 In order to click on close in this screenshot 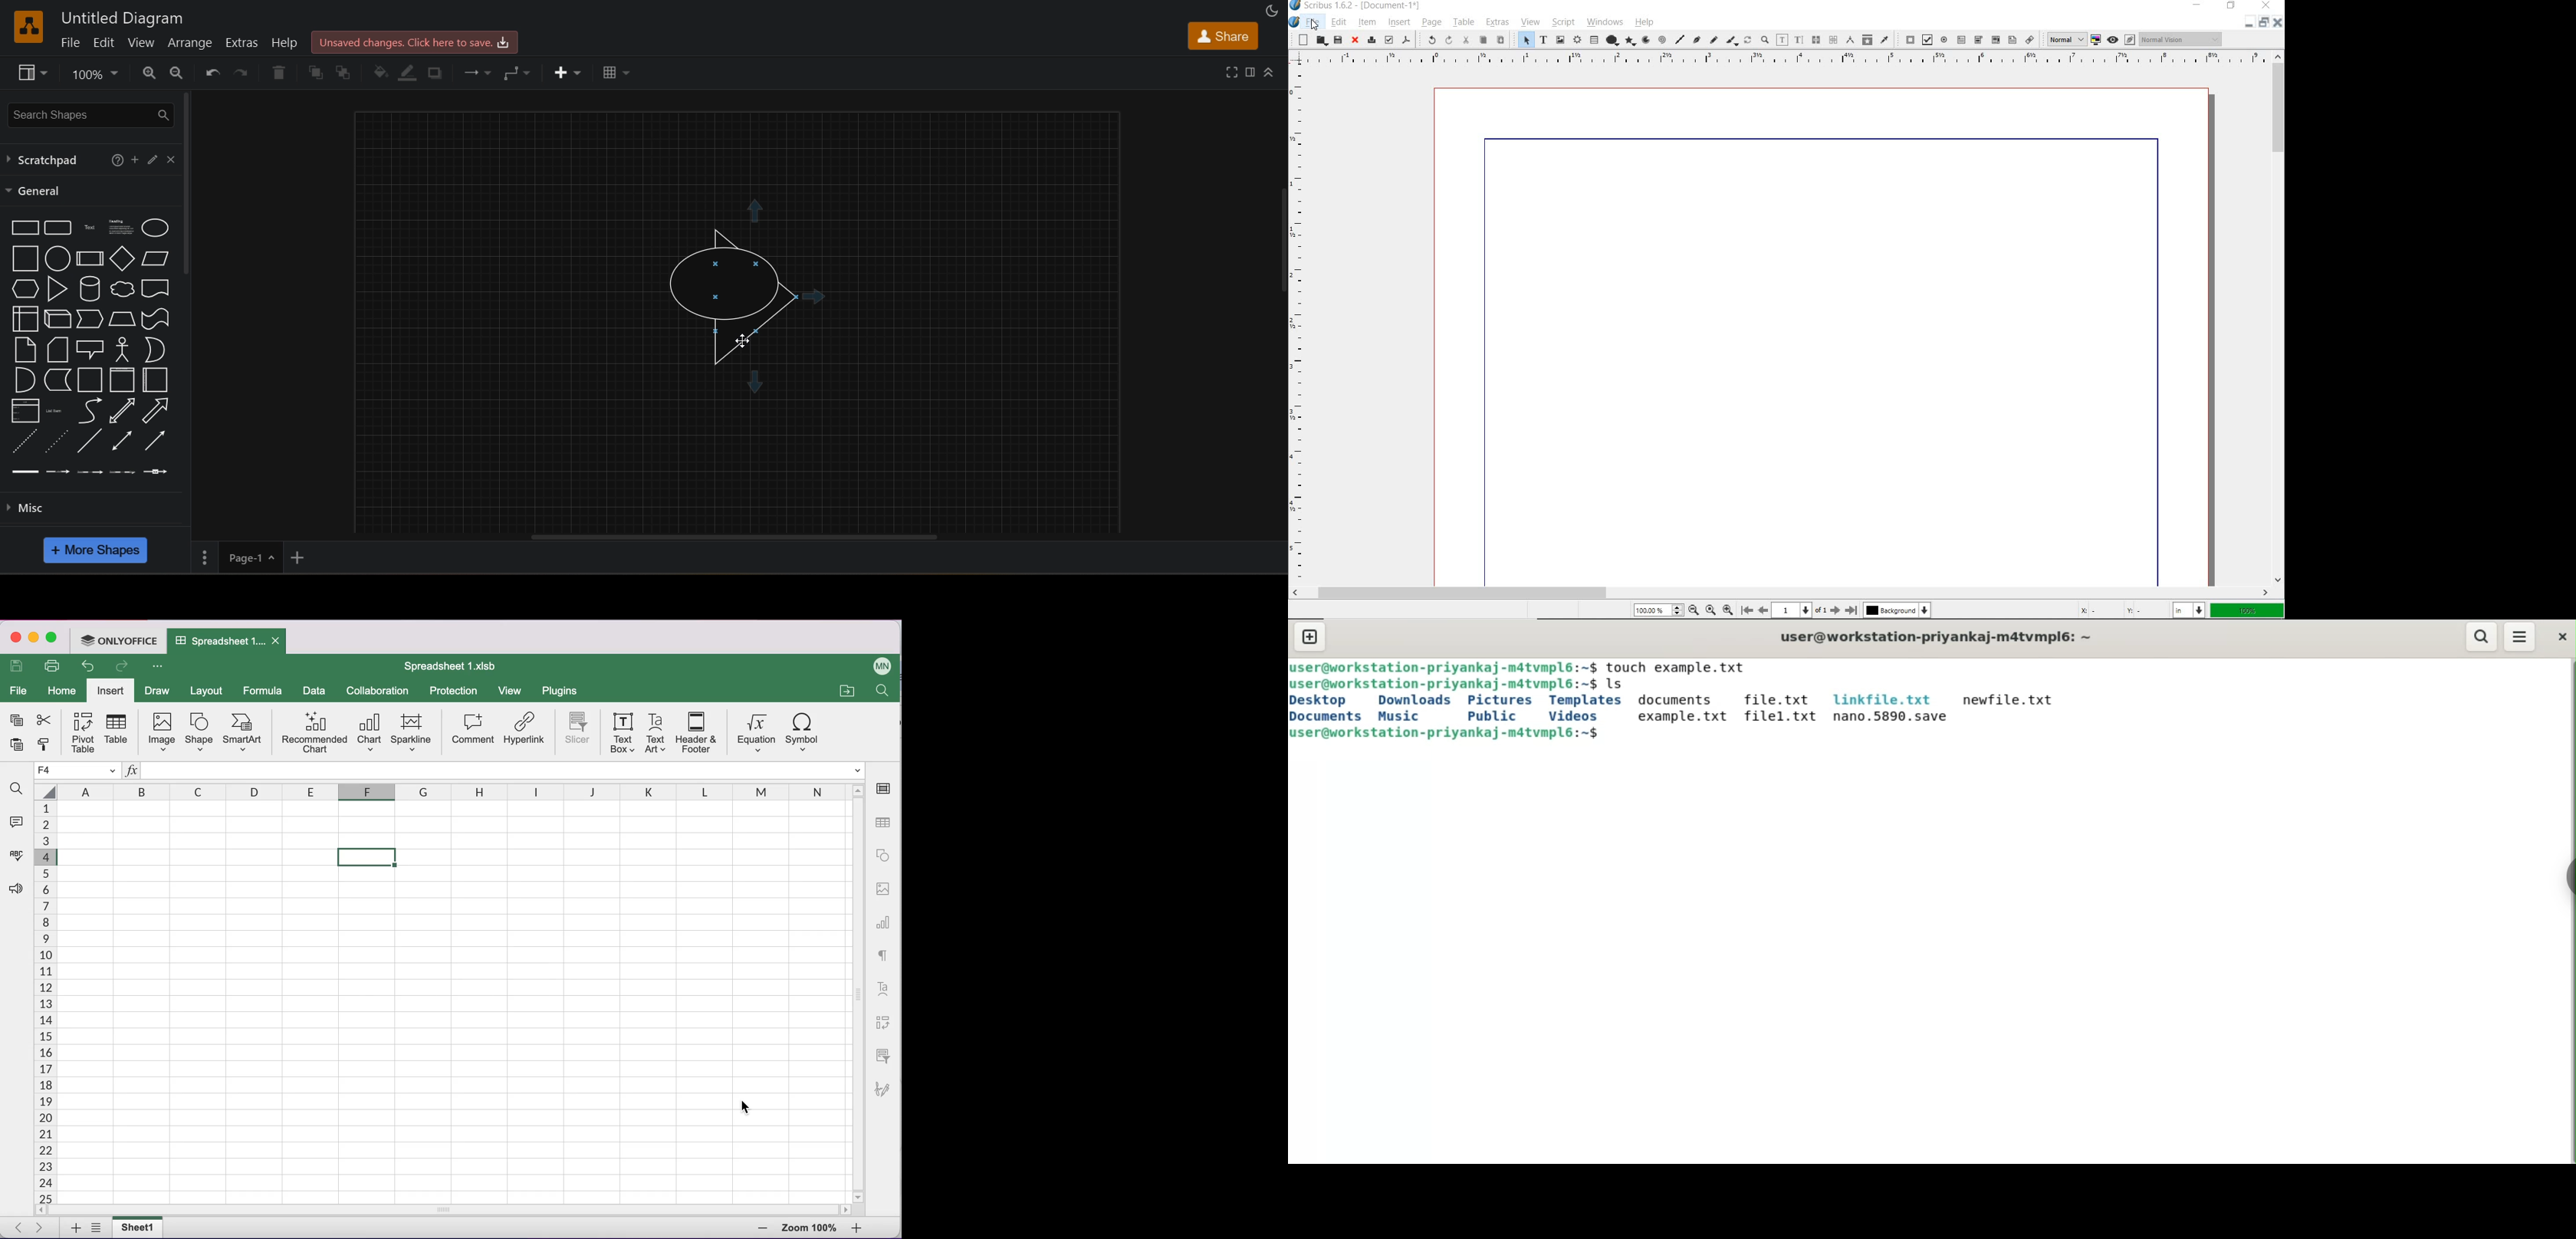, I will do `click(1354, 40)`.